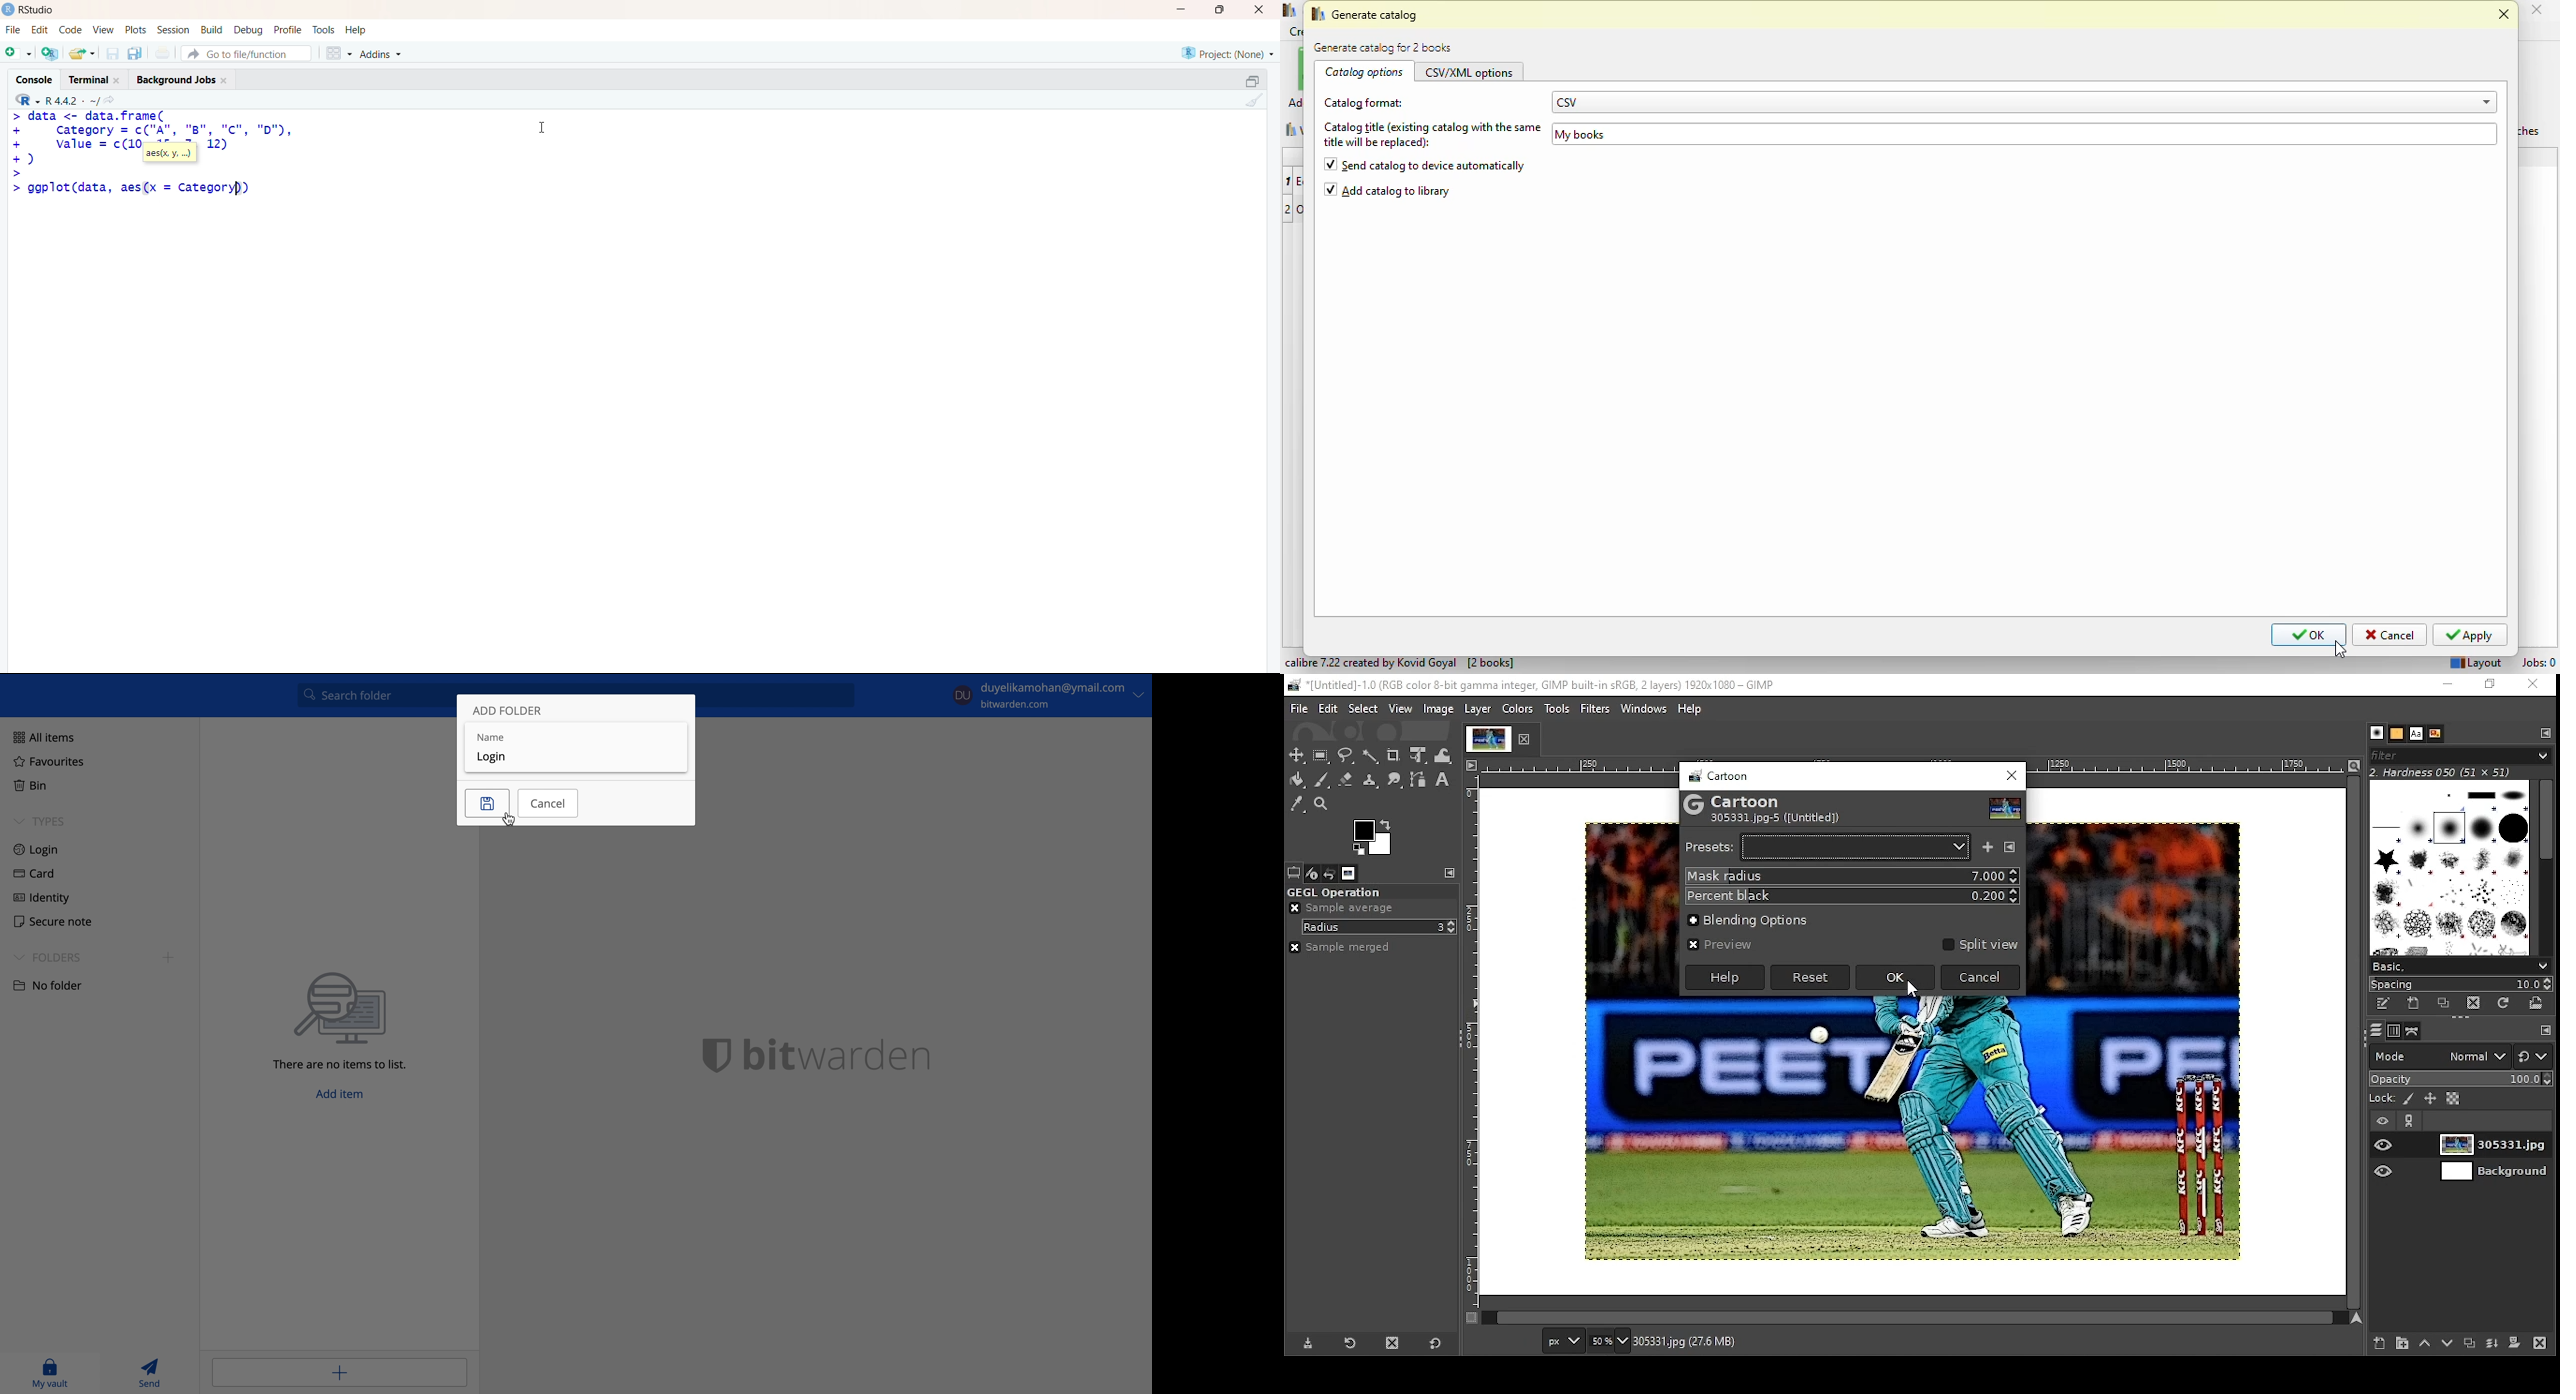 This screenshot has height=1400, width=2576. What do you see at coordinates (161, 53) in the screenshot?
I see `print current file` at bounding box center [161, 53].